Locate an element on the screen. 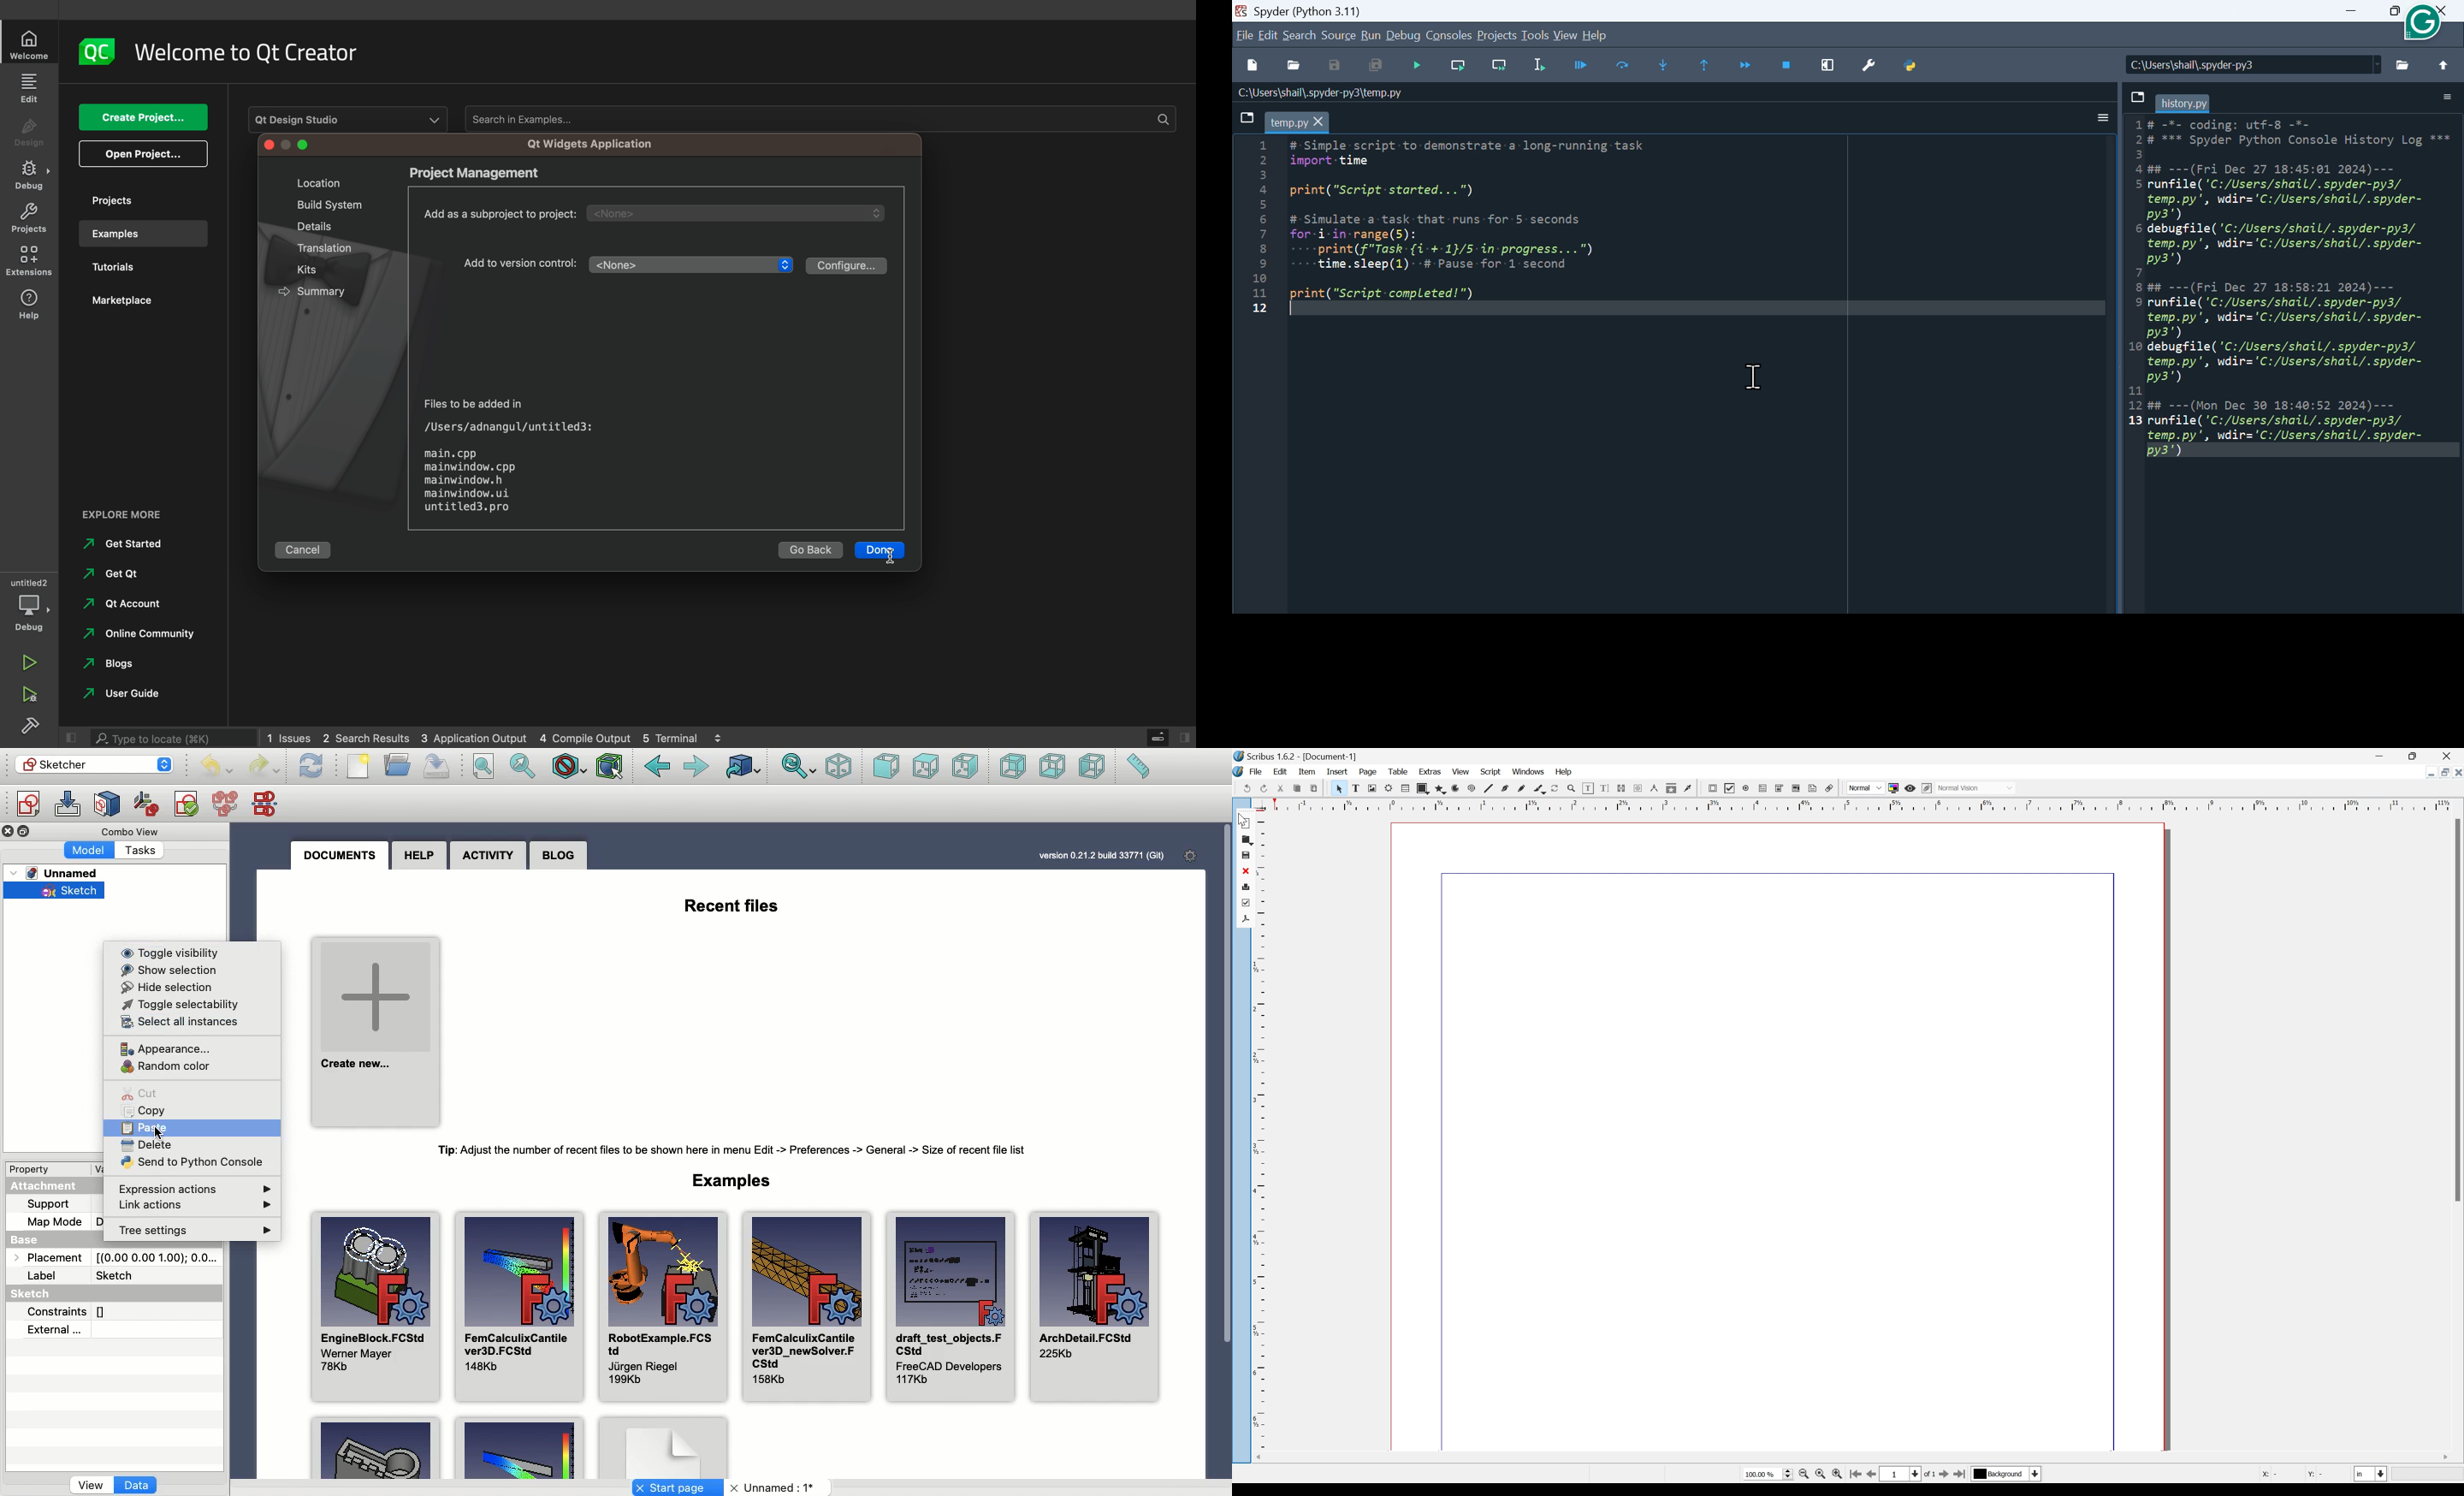  debug is located at coordinates (32, 605).